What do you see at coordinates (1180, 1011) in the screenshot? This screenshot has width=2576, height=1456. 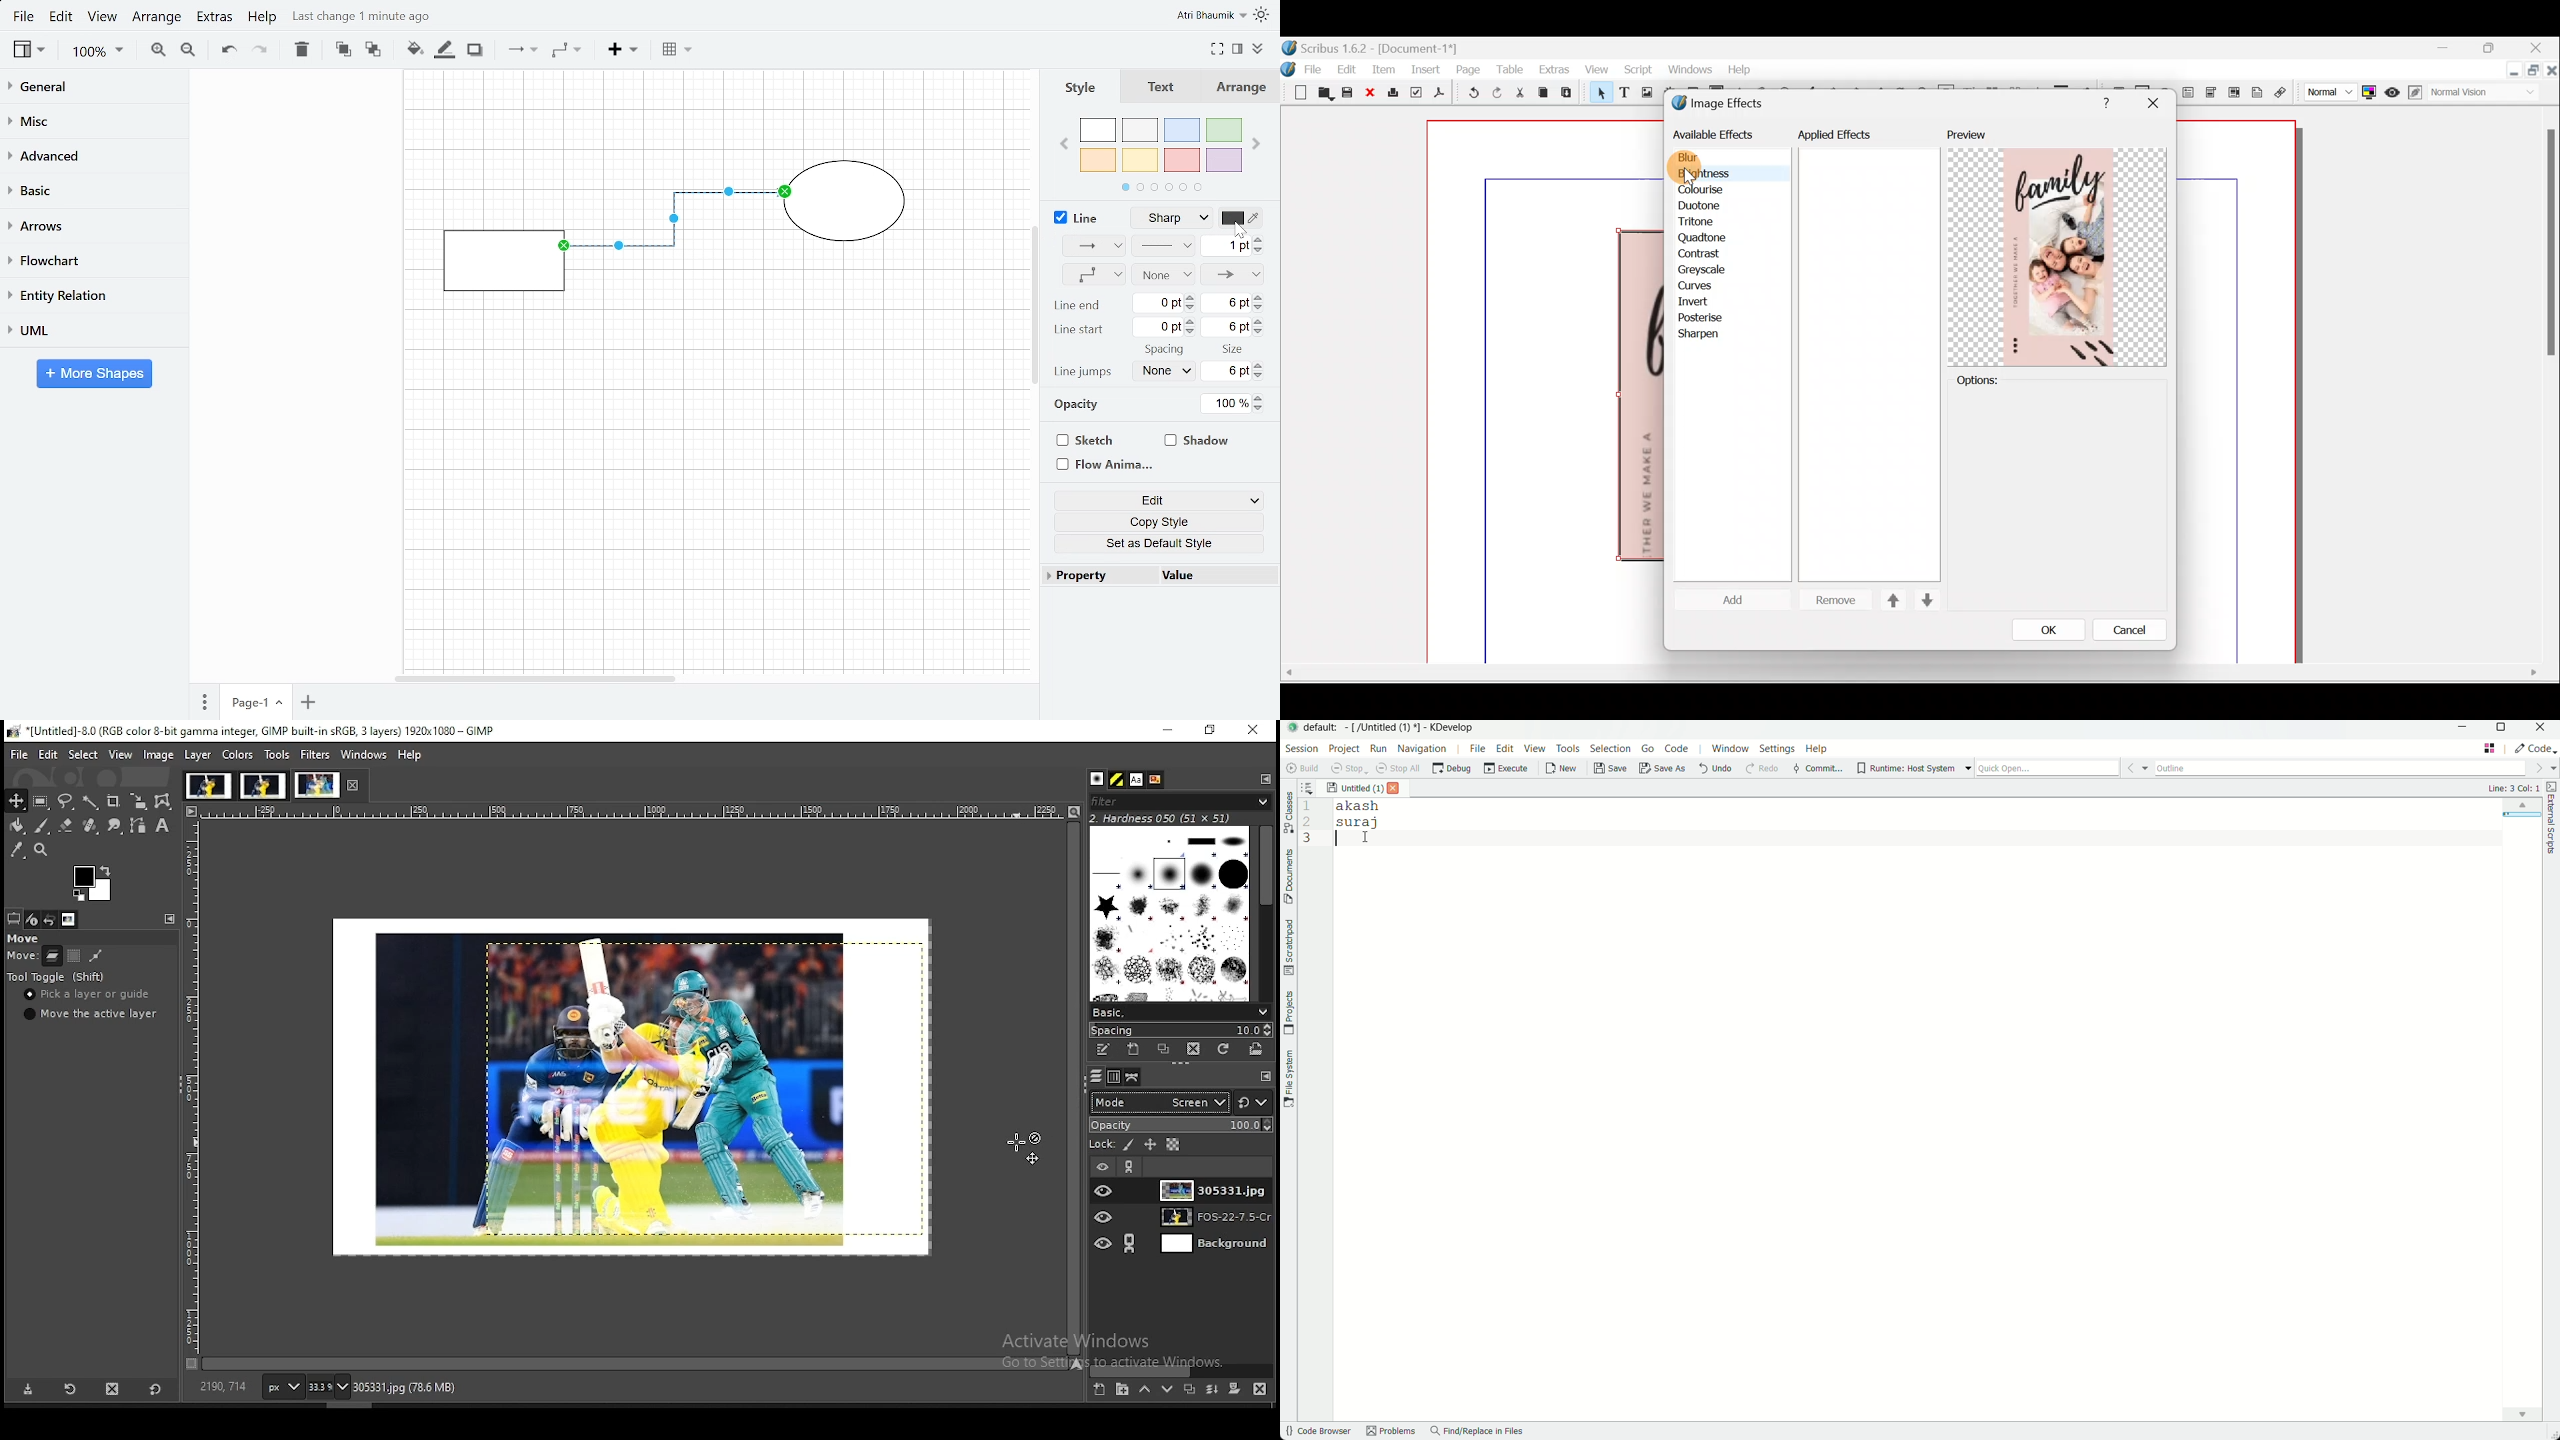 I see `select brush preset` at bounding box center [1180, 1011].